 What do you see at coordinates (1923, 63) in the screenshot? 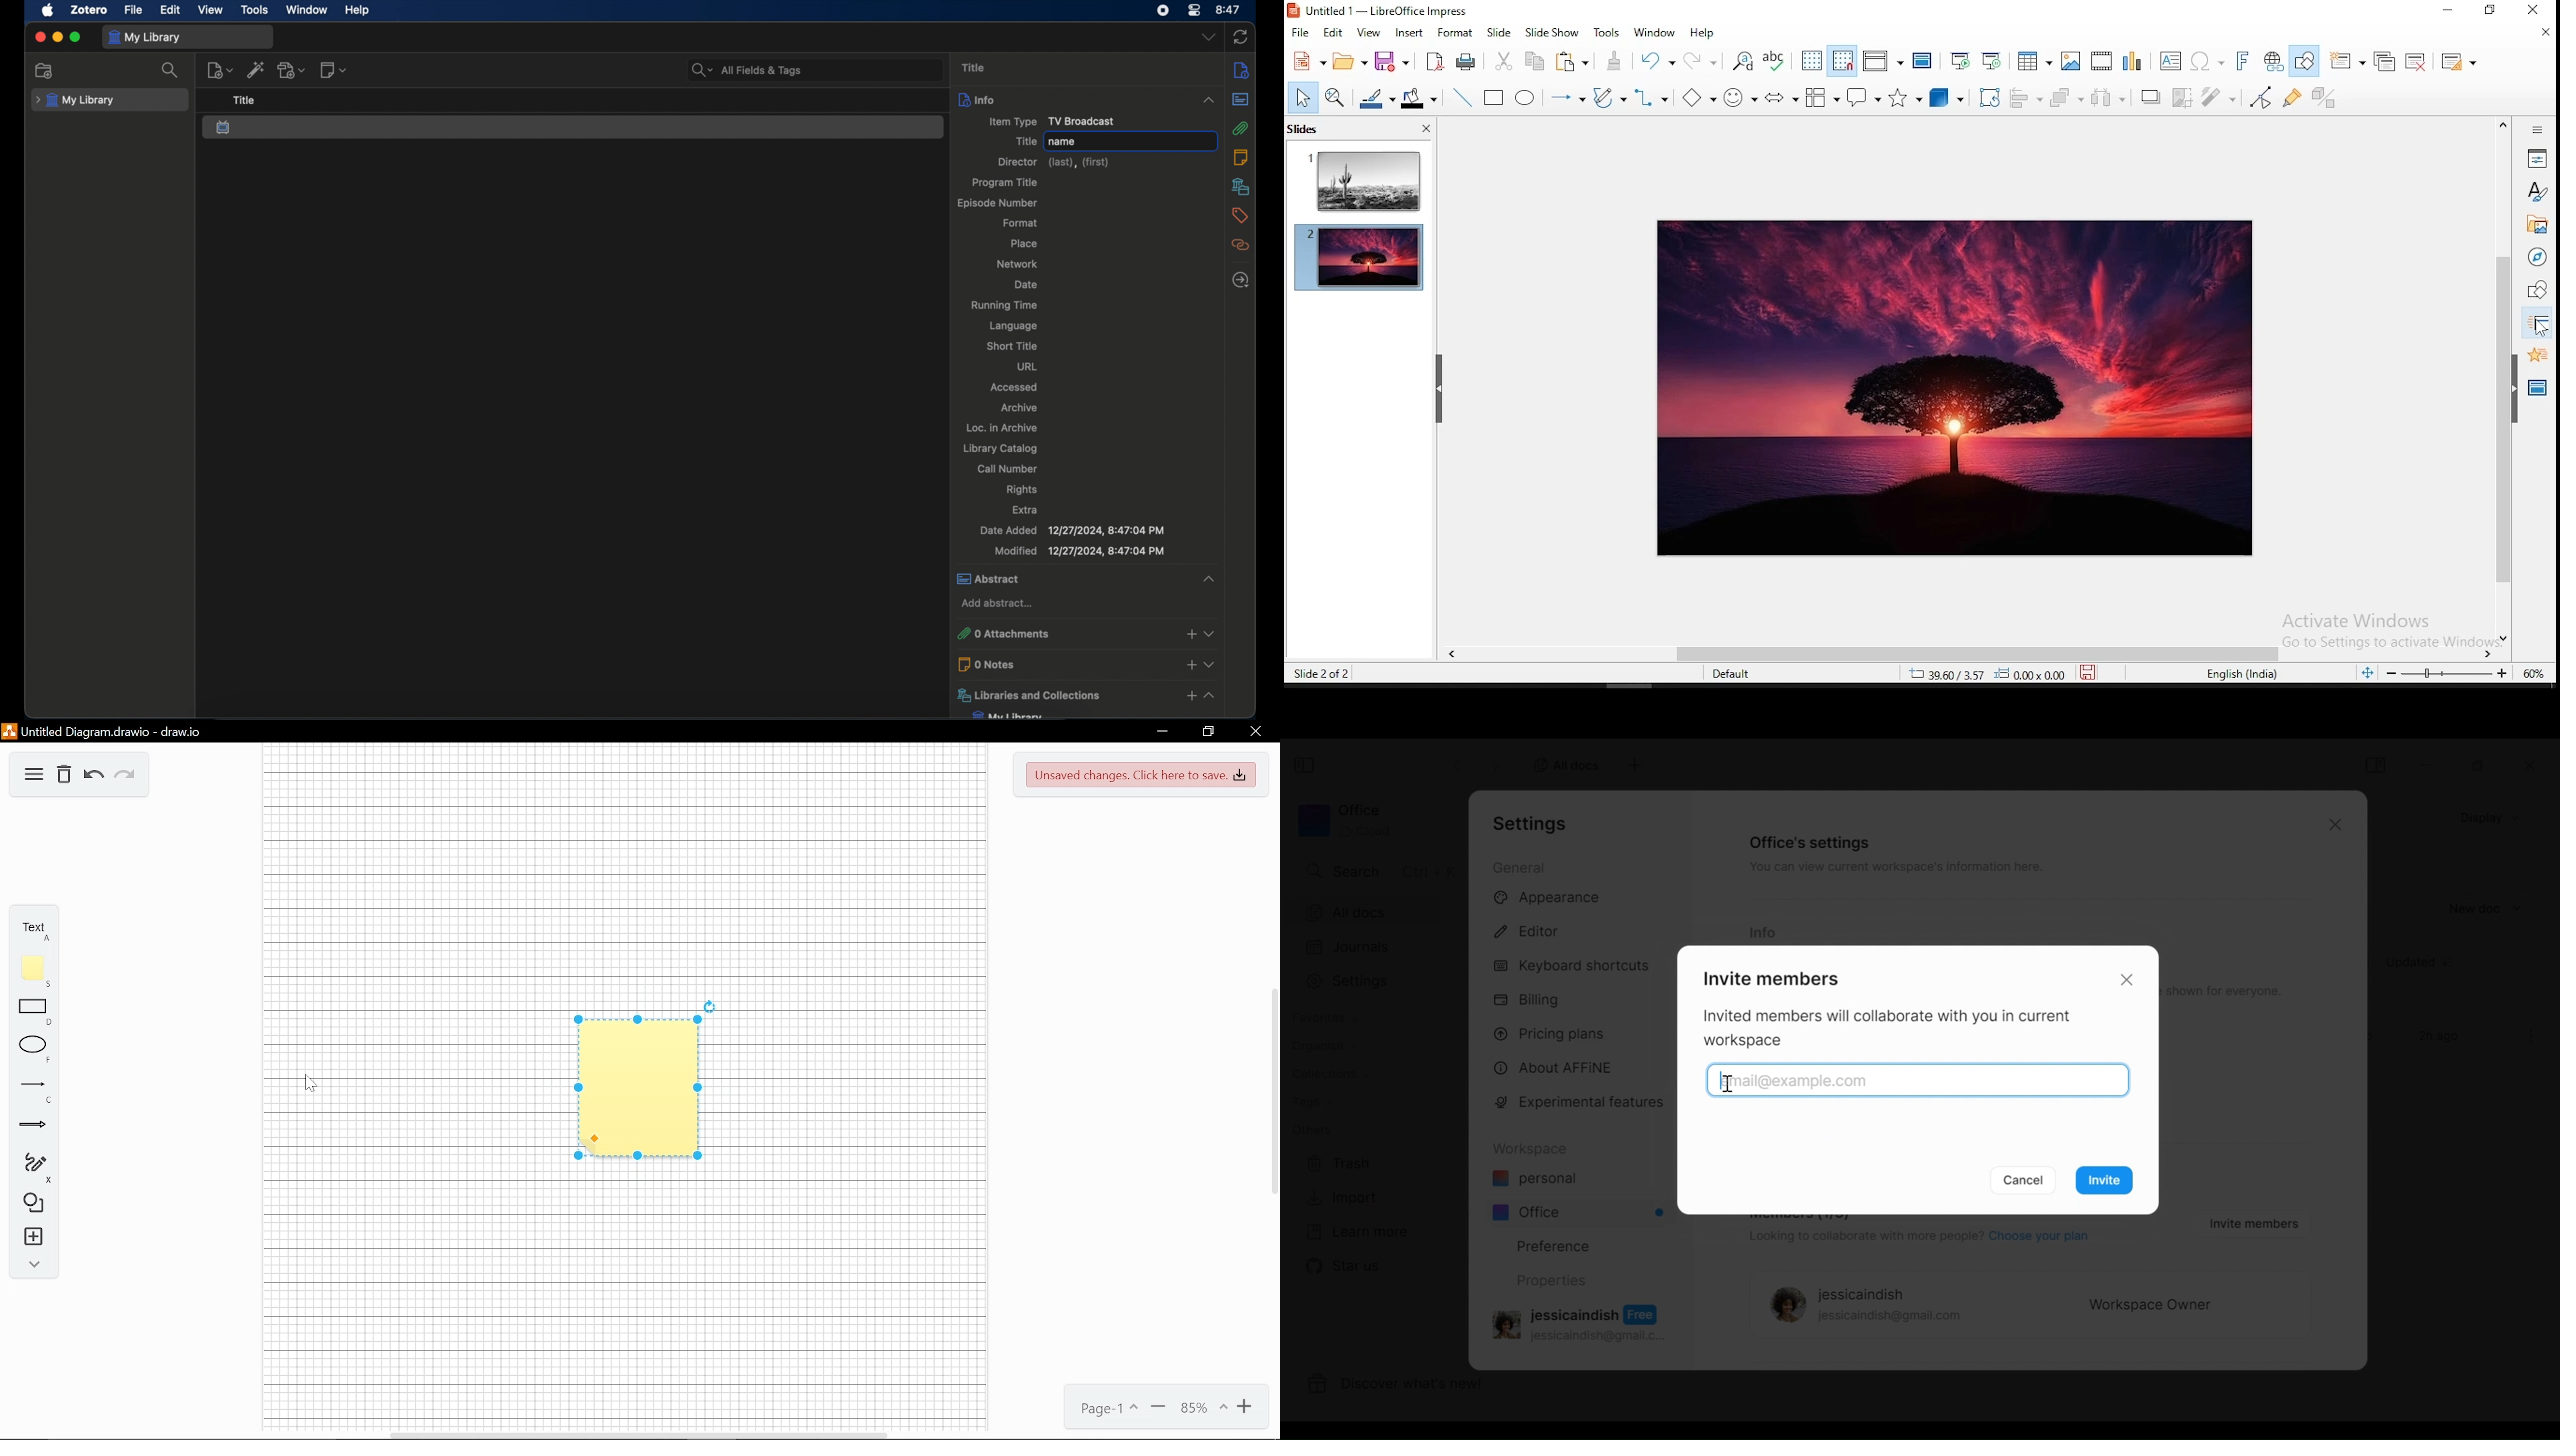
I see `master slide` at bounding box center [1923, 63].